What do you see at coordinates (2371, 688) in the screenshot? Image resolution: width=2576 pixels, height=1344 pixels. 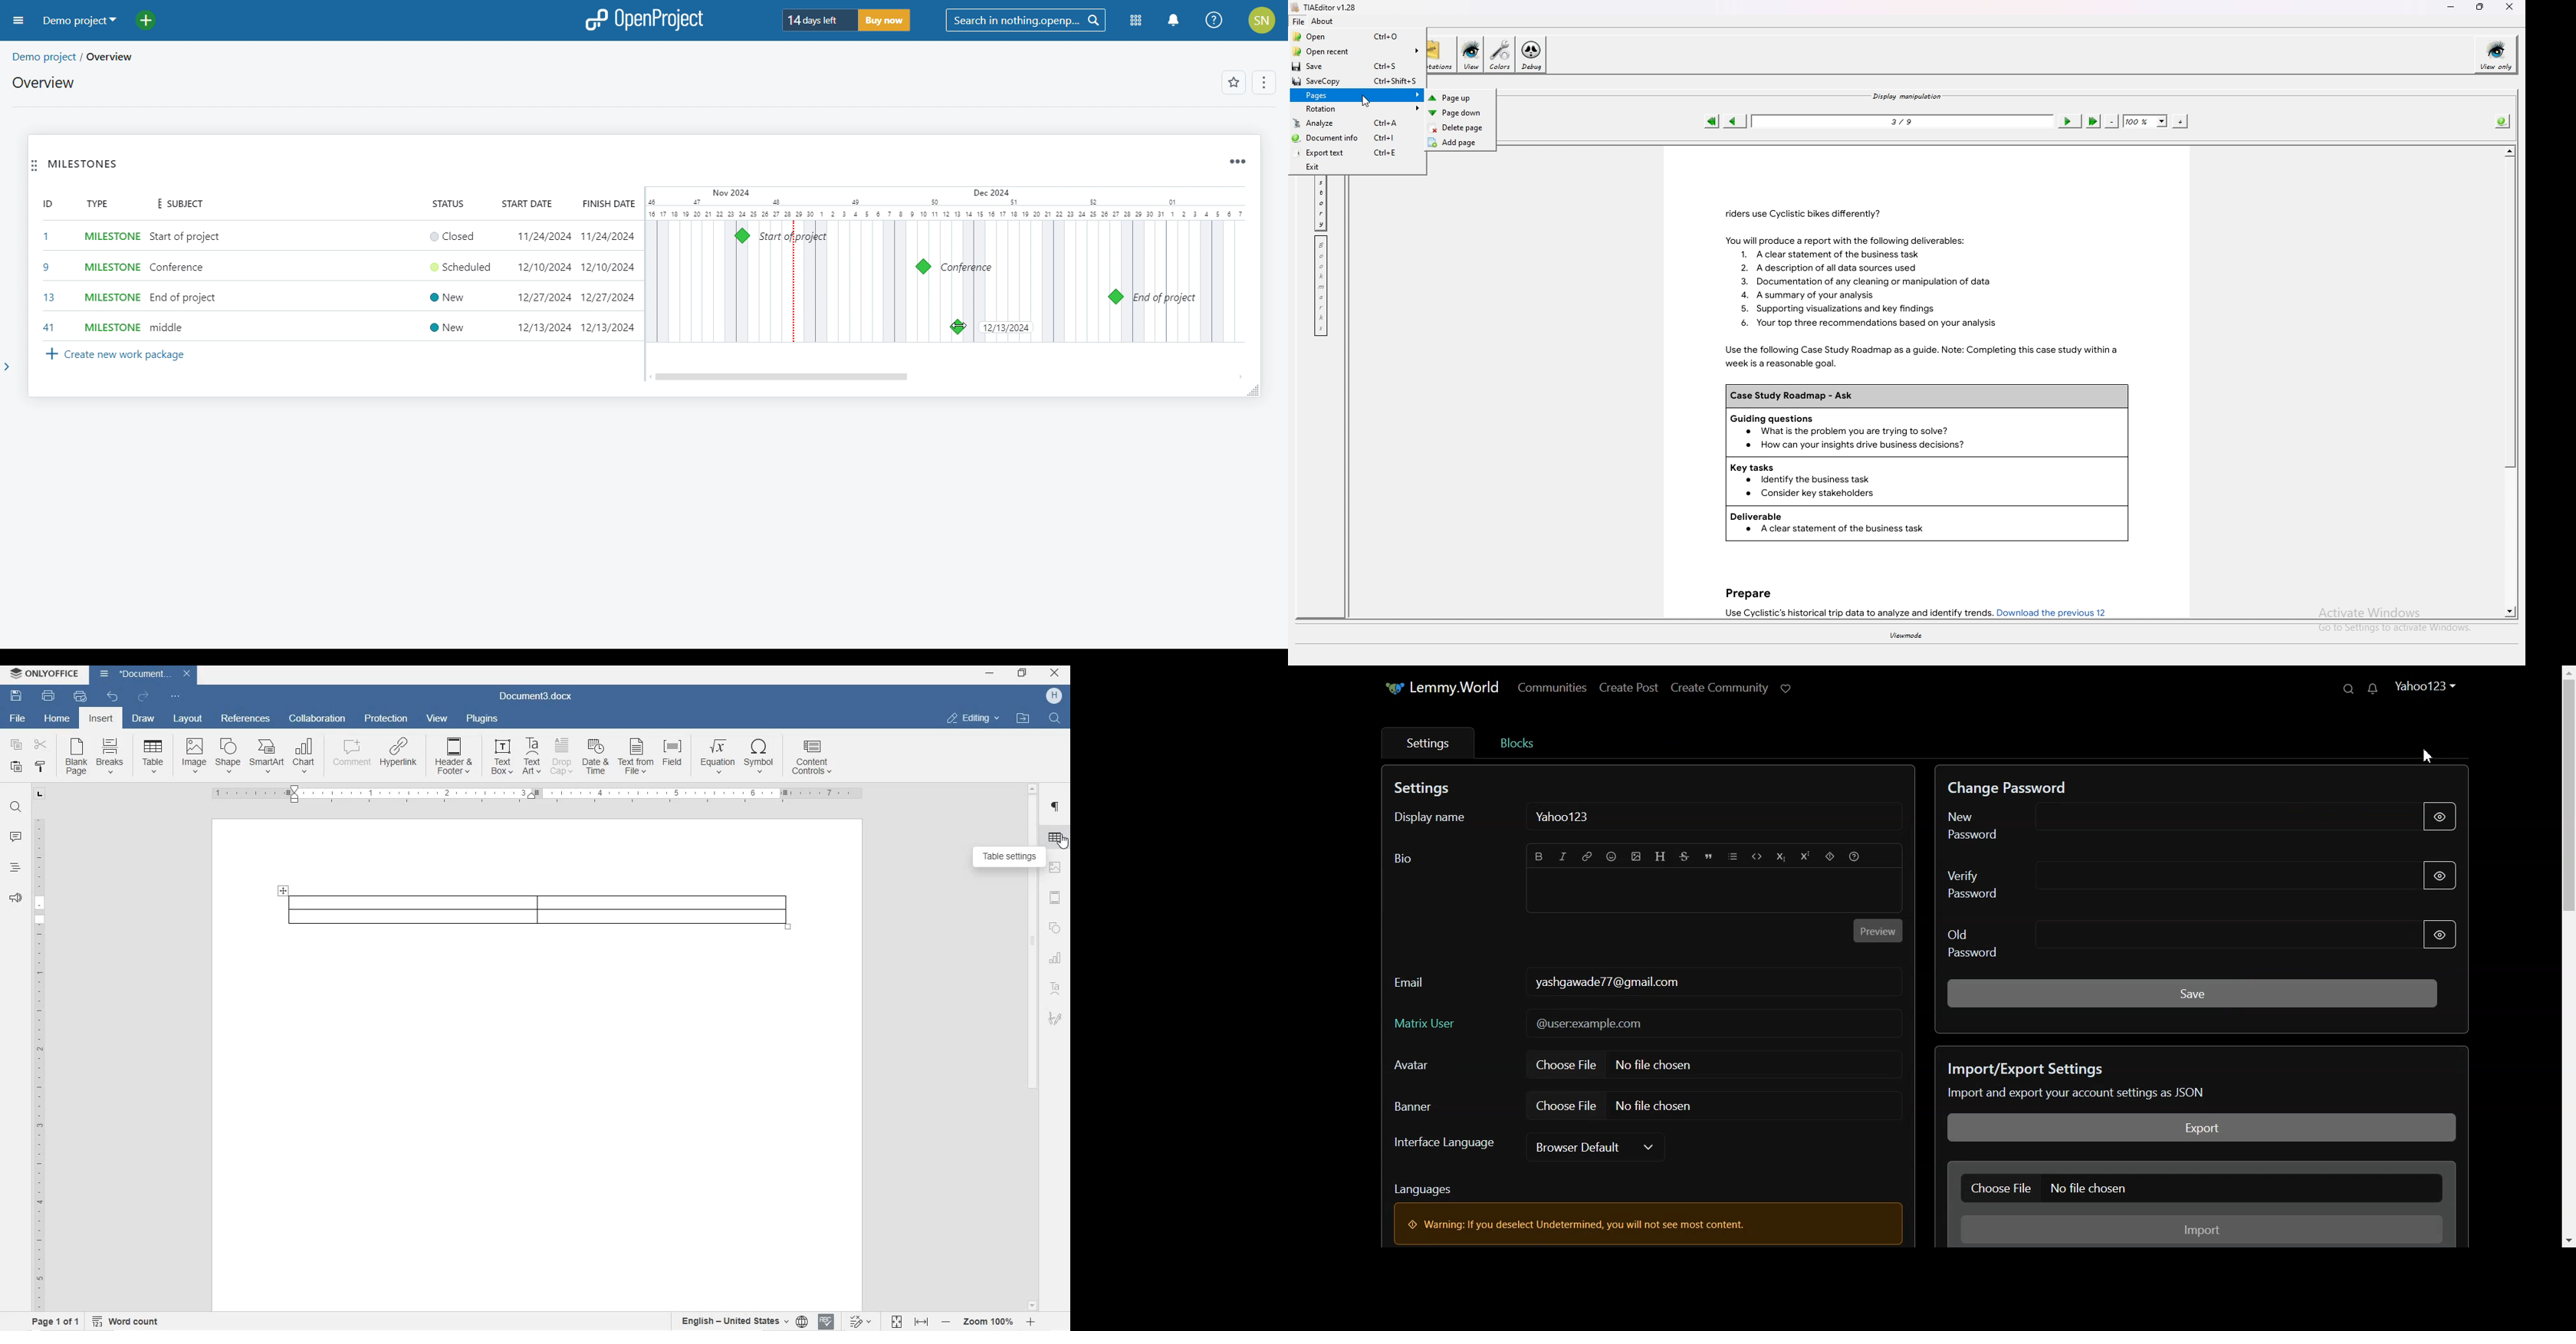 I see `Unread Messages` at bounding box center [2371, 688].